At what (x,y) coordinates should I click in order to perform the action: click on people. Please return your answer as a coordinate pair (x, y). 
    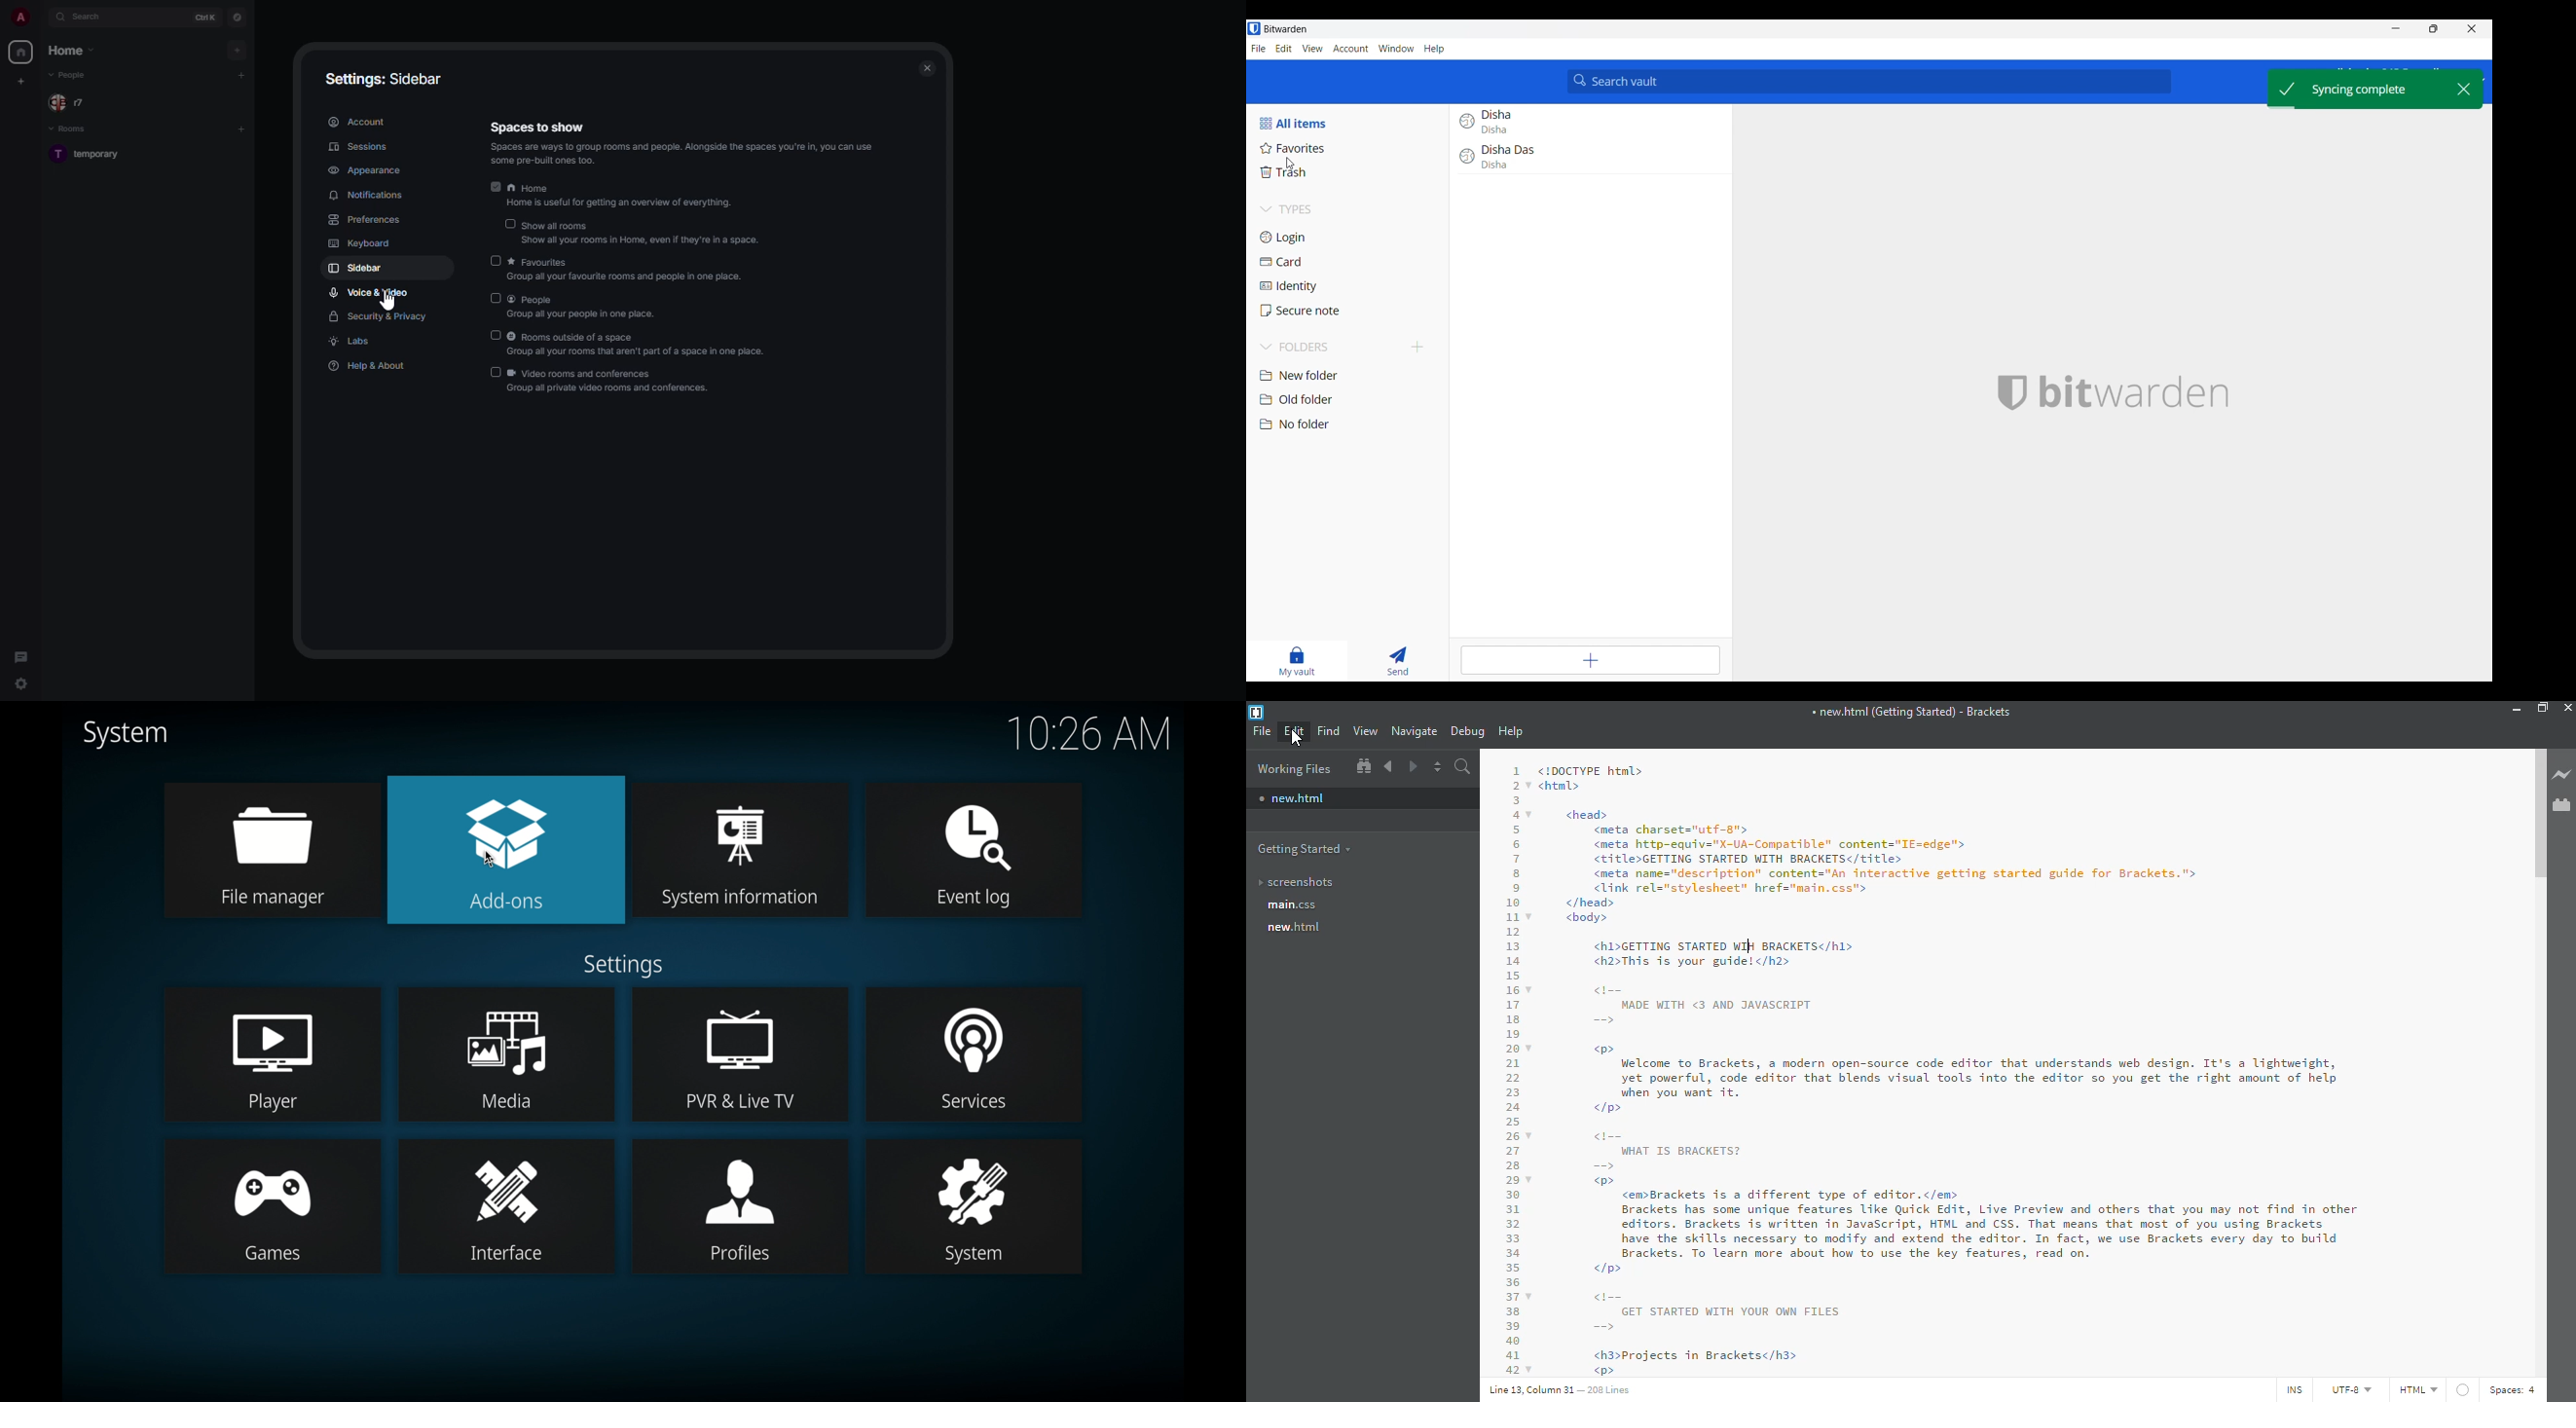
    Looking at the image, I should click on (73, 76).